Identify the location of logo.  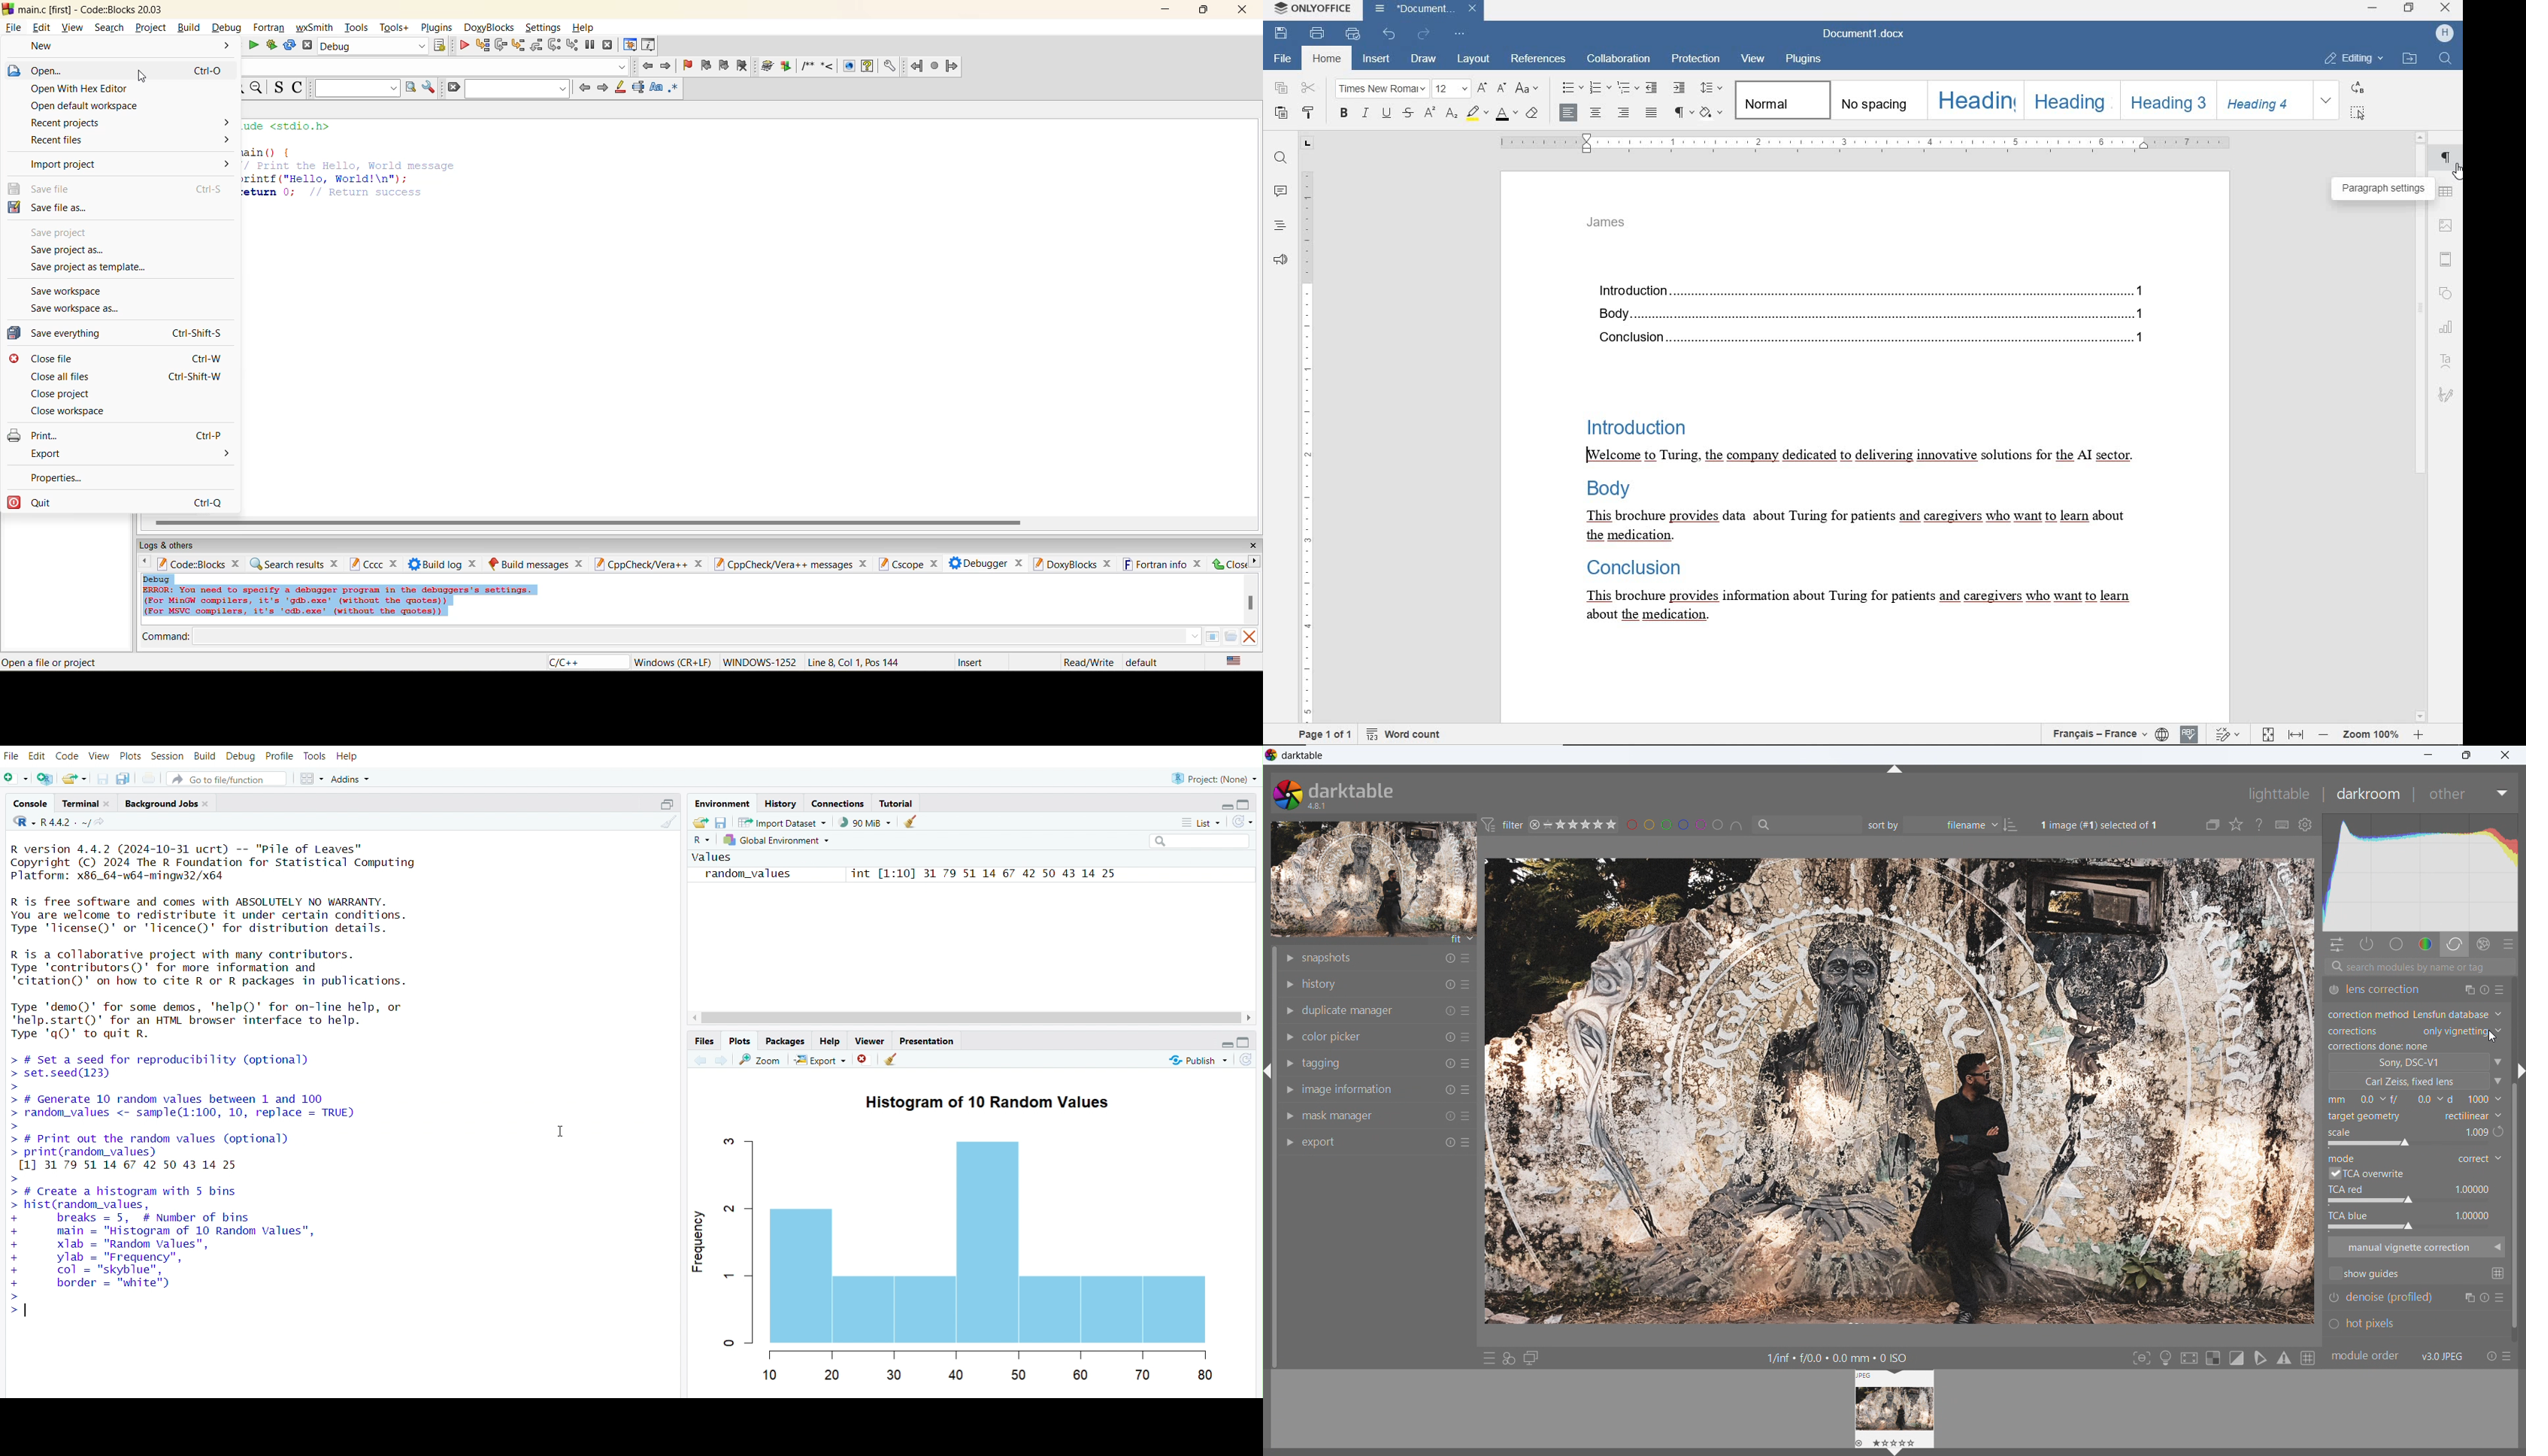
(8, 8).